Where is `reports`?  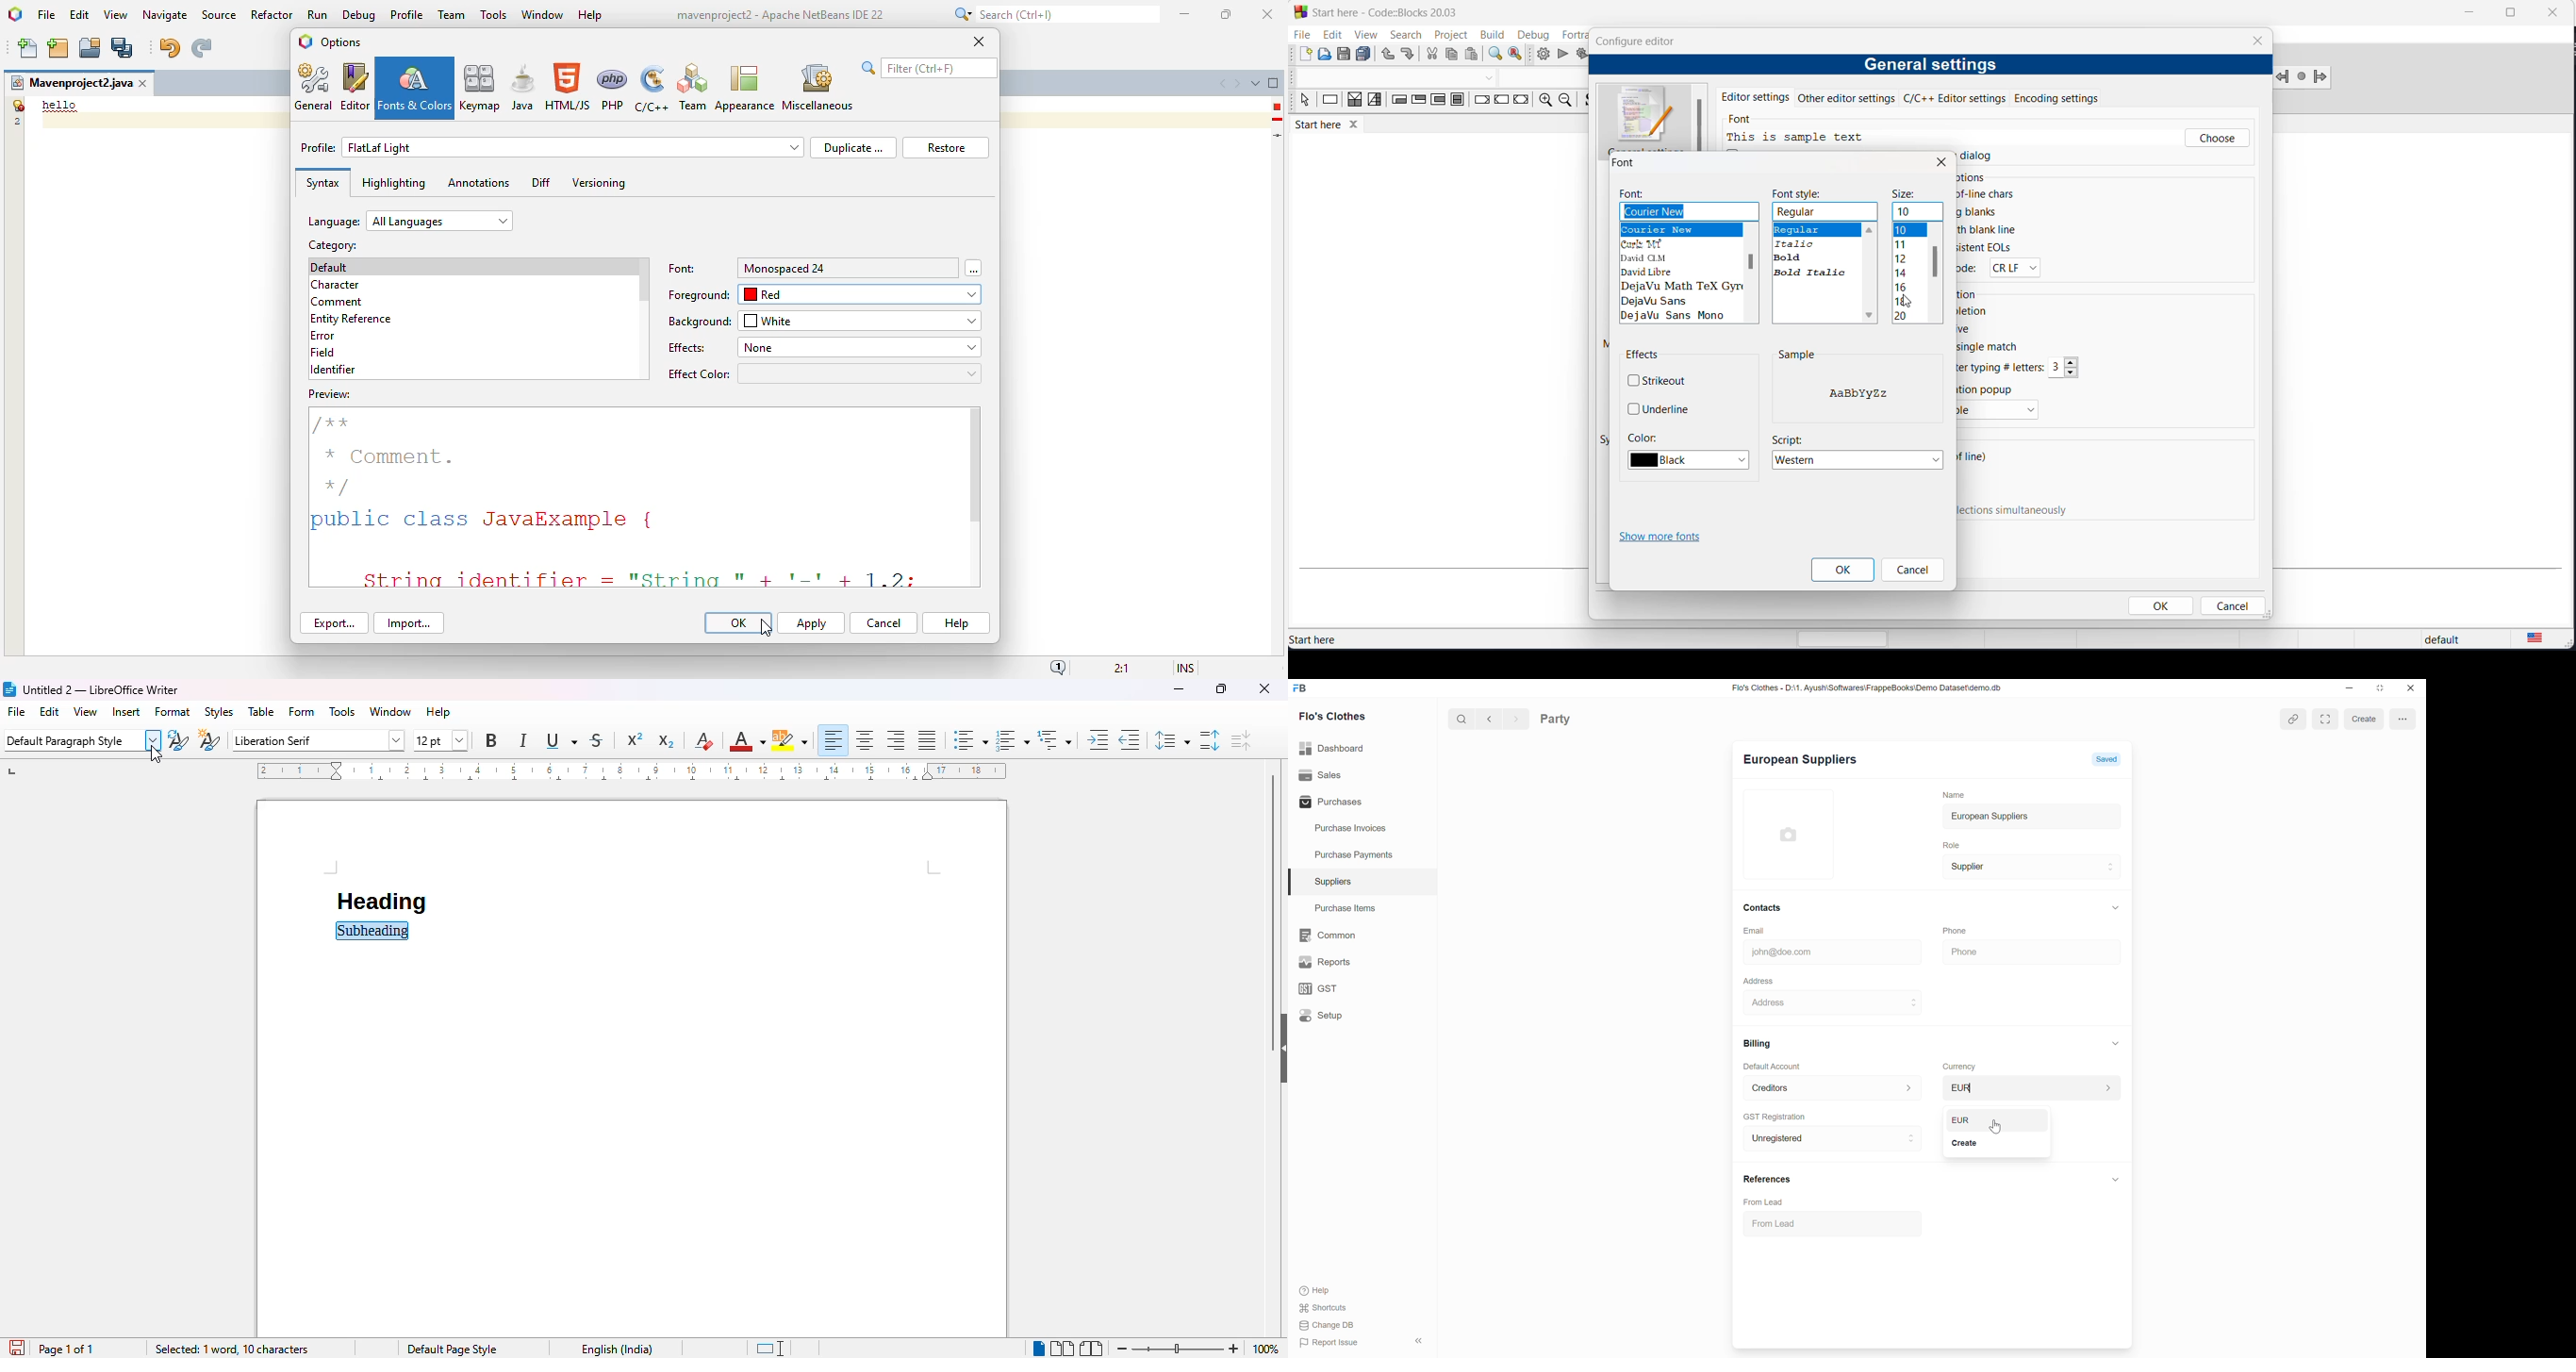
reports is located at coordinates (1327, 962).